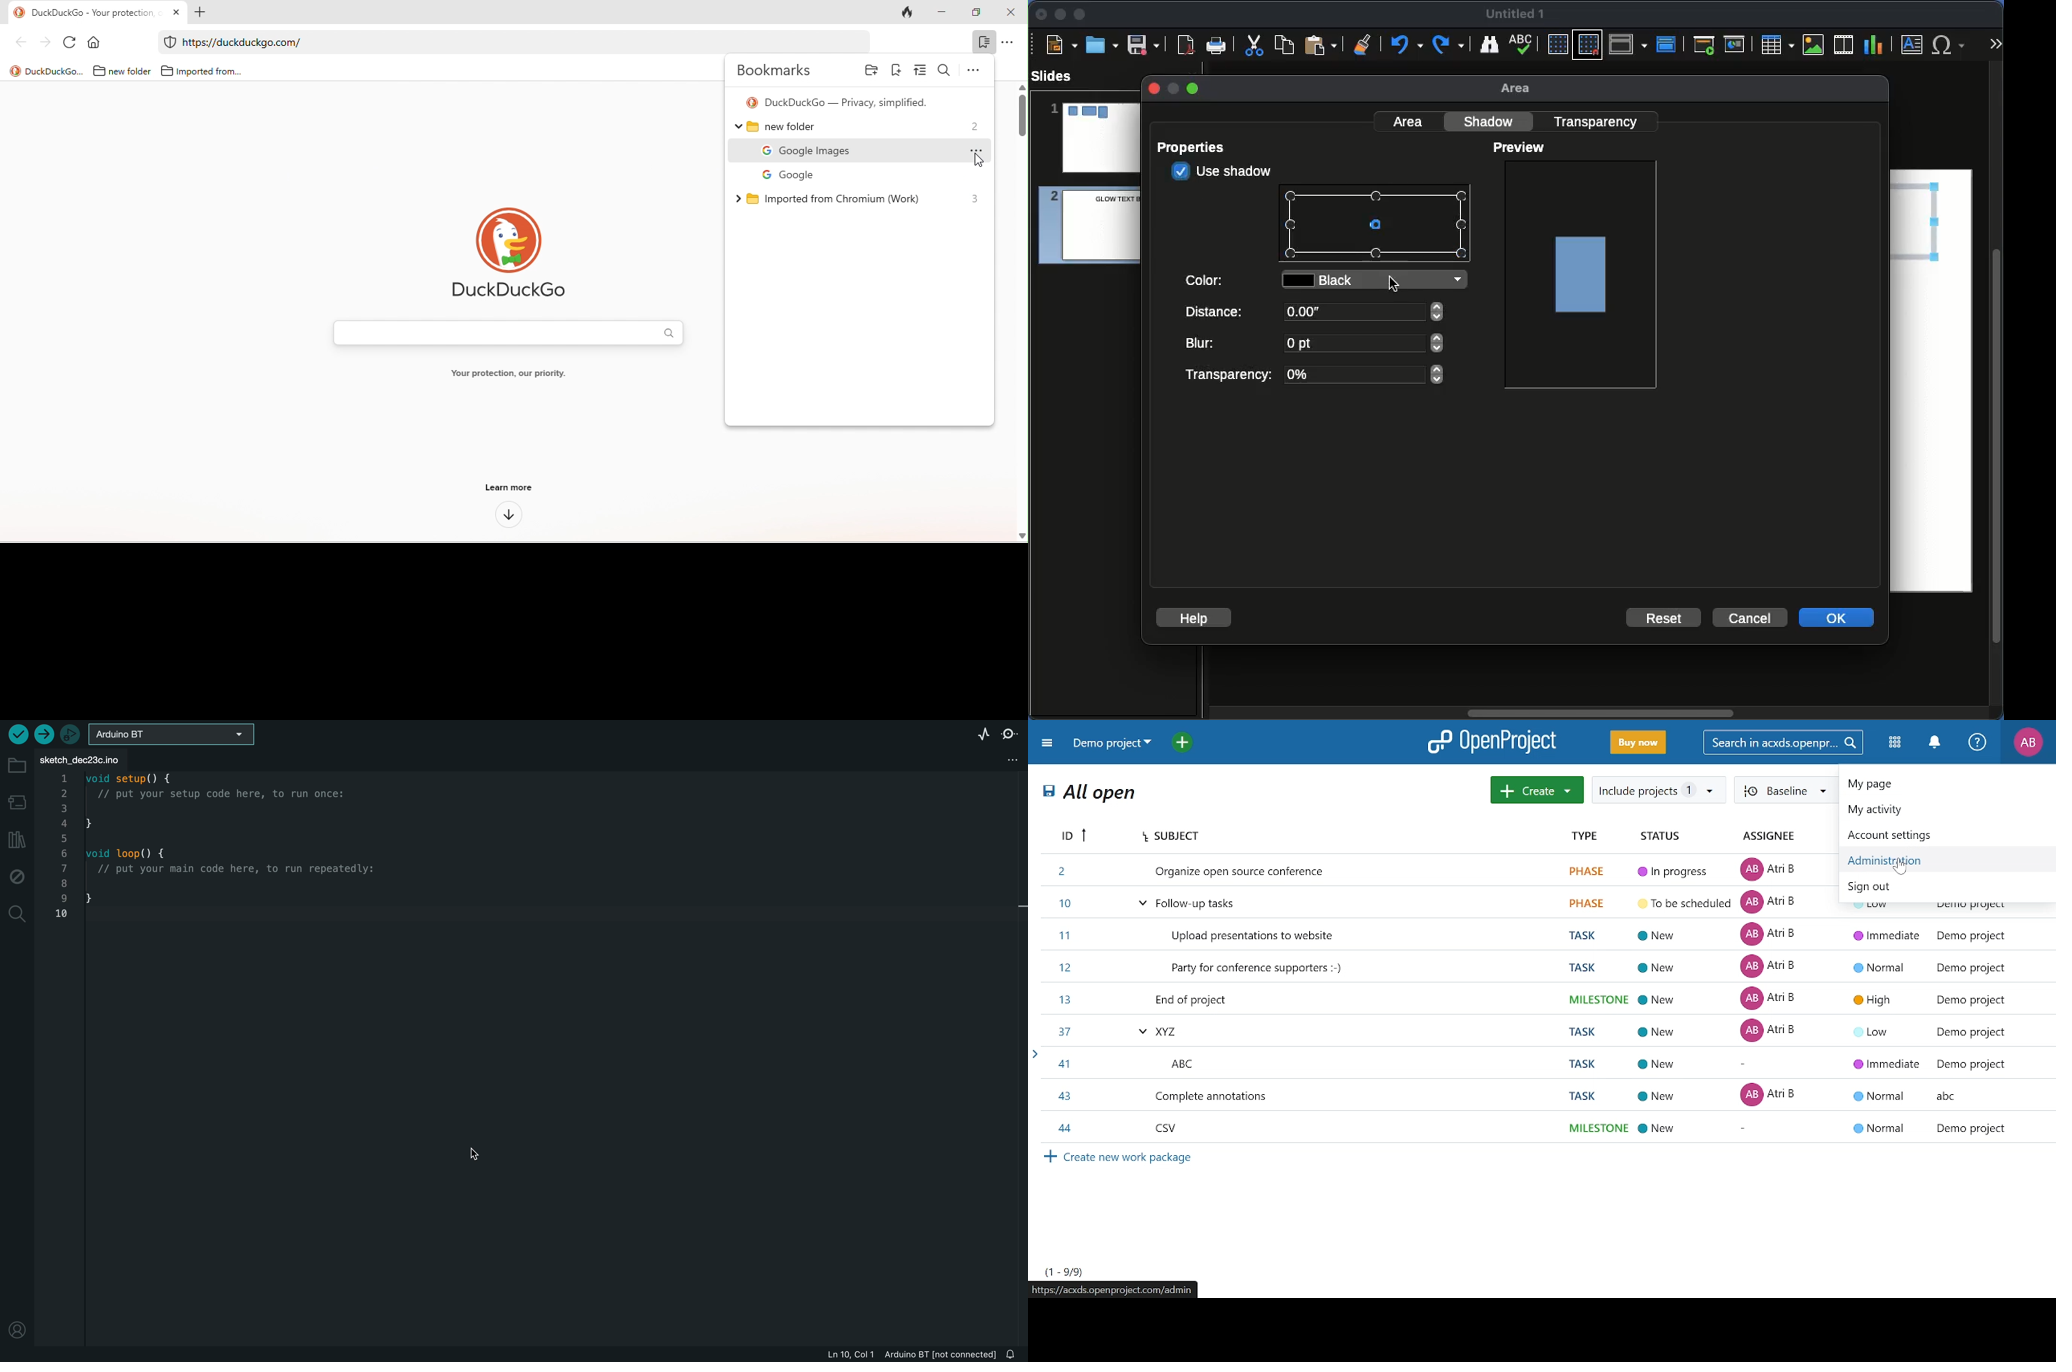 The width and height of the screenshot is (2072, 1372). What do you see at coordinates (1977, 742) in the screenshot?
I see `help` at bounding box center [1977, 742].